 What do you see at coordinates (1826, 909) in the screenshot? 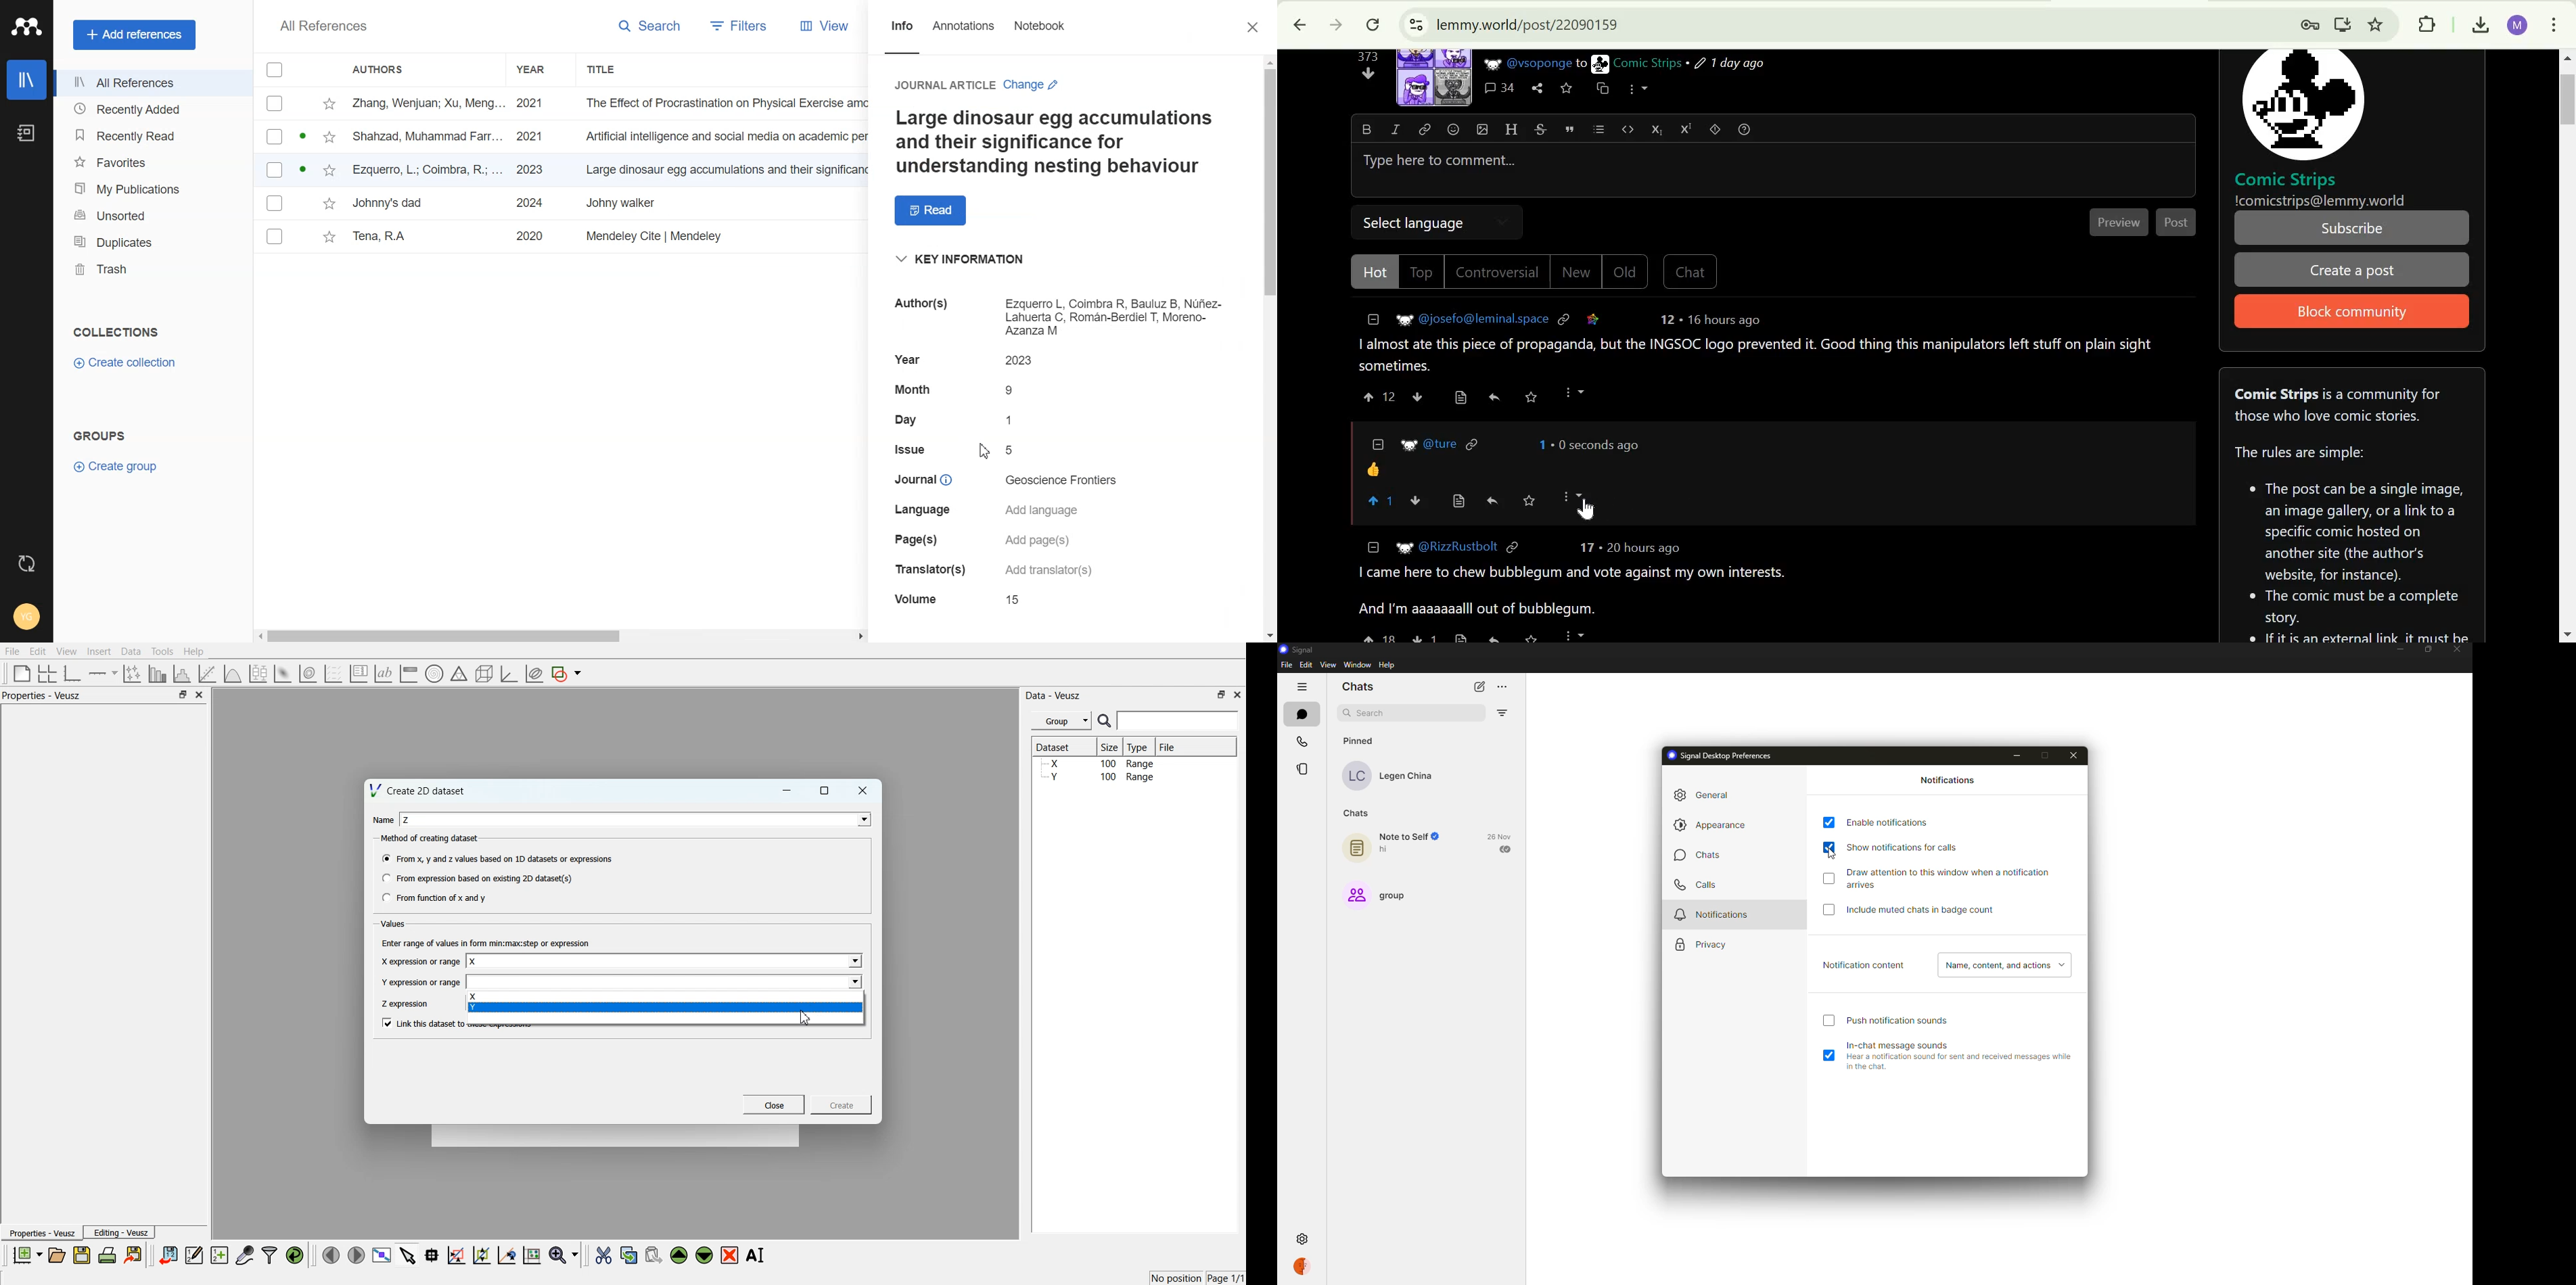
I see `click to enable` at bounding box center [1826, 909].